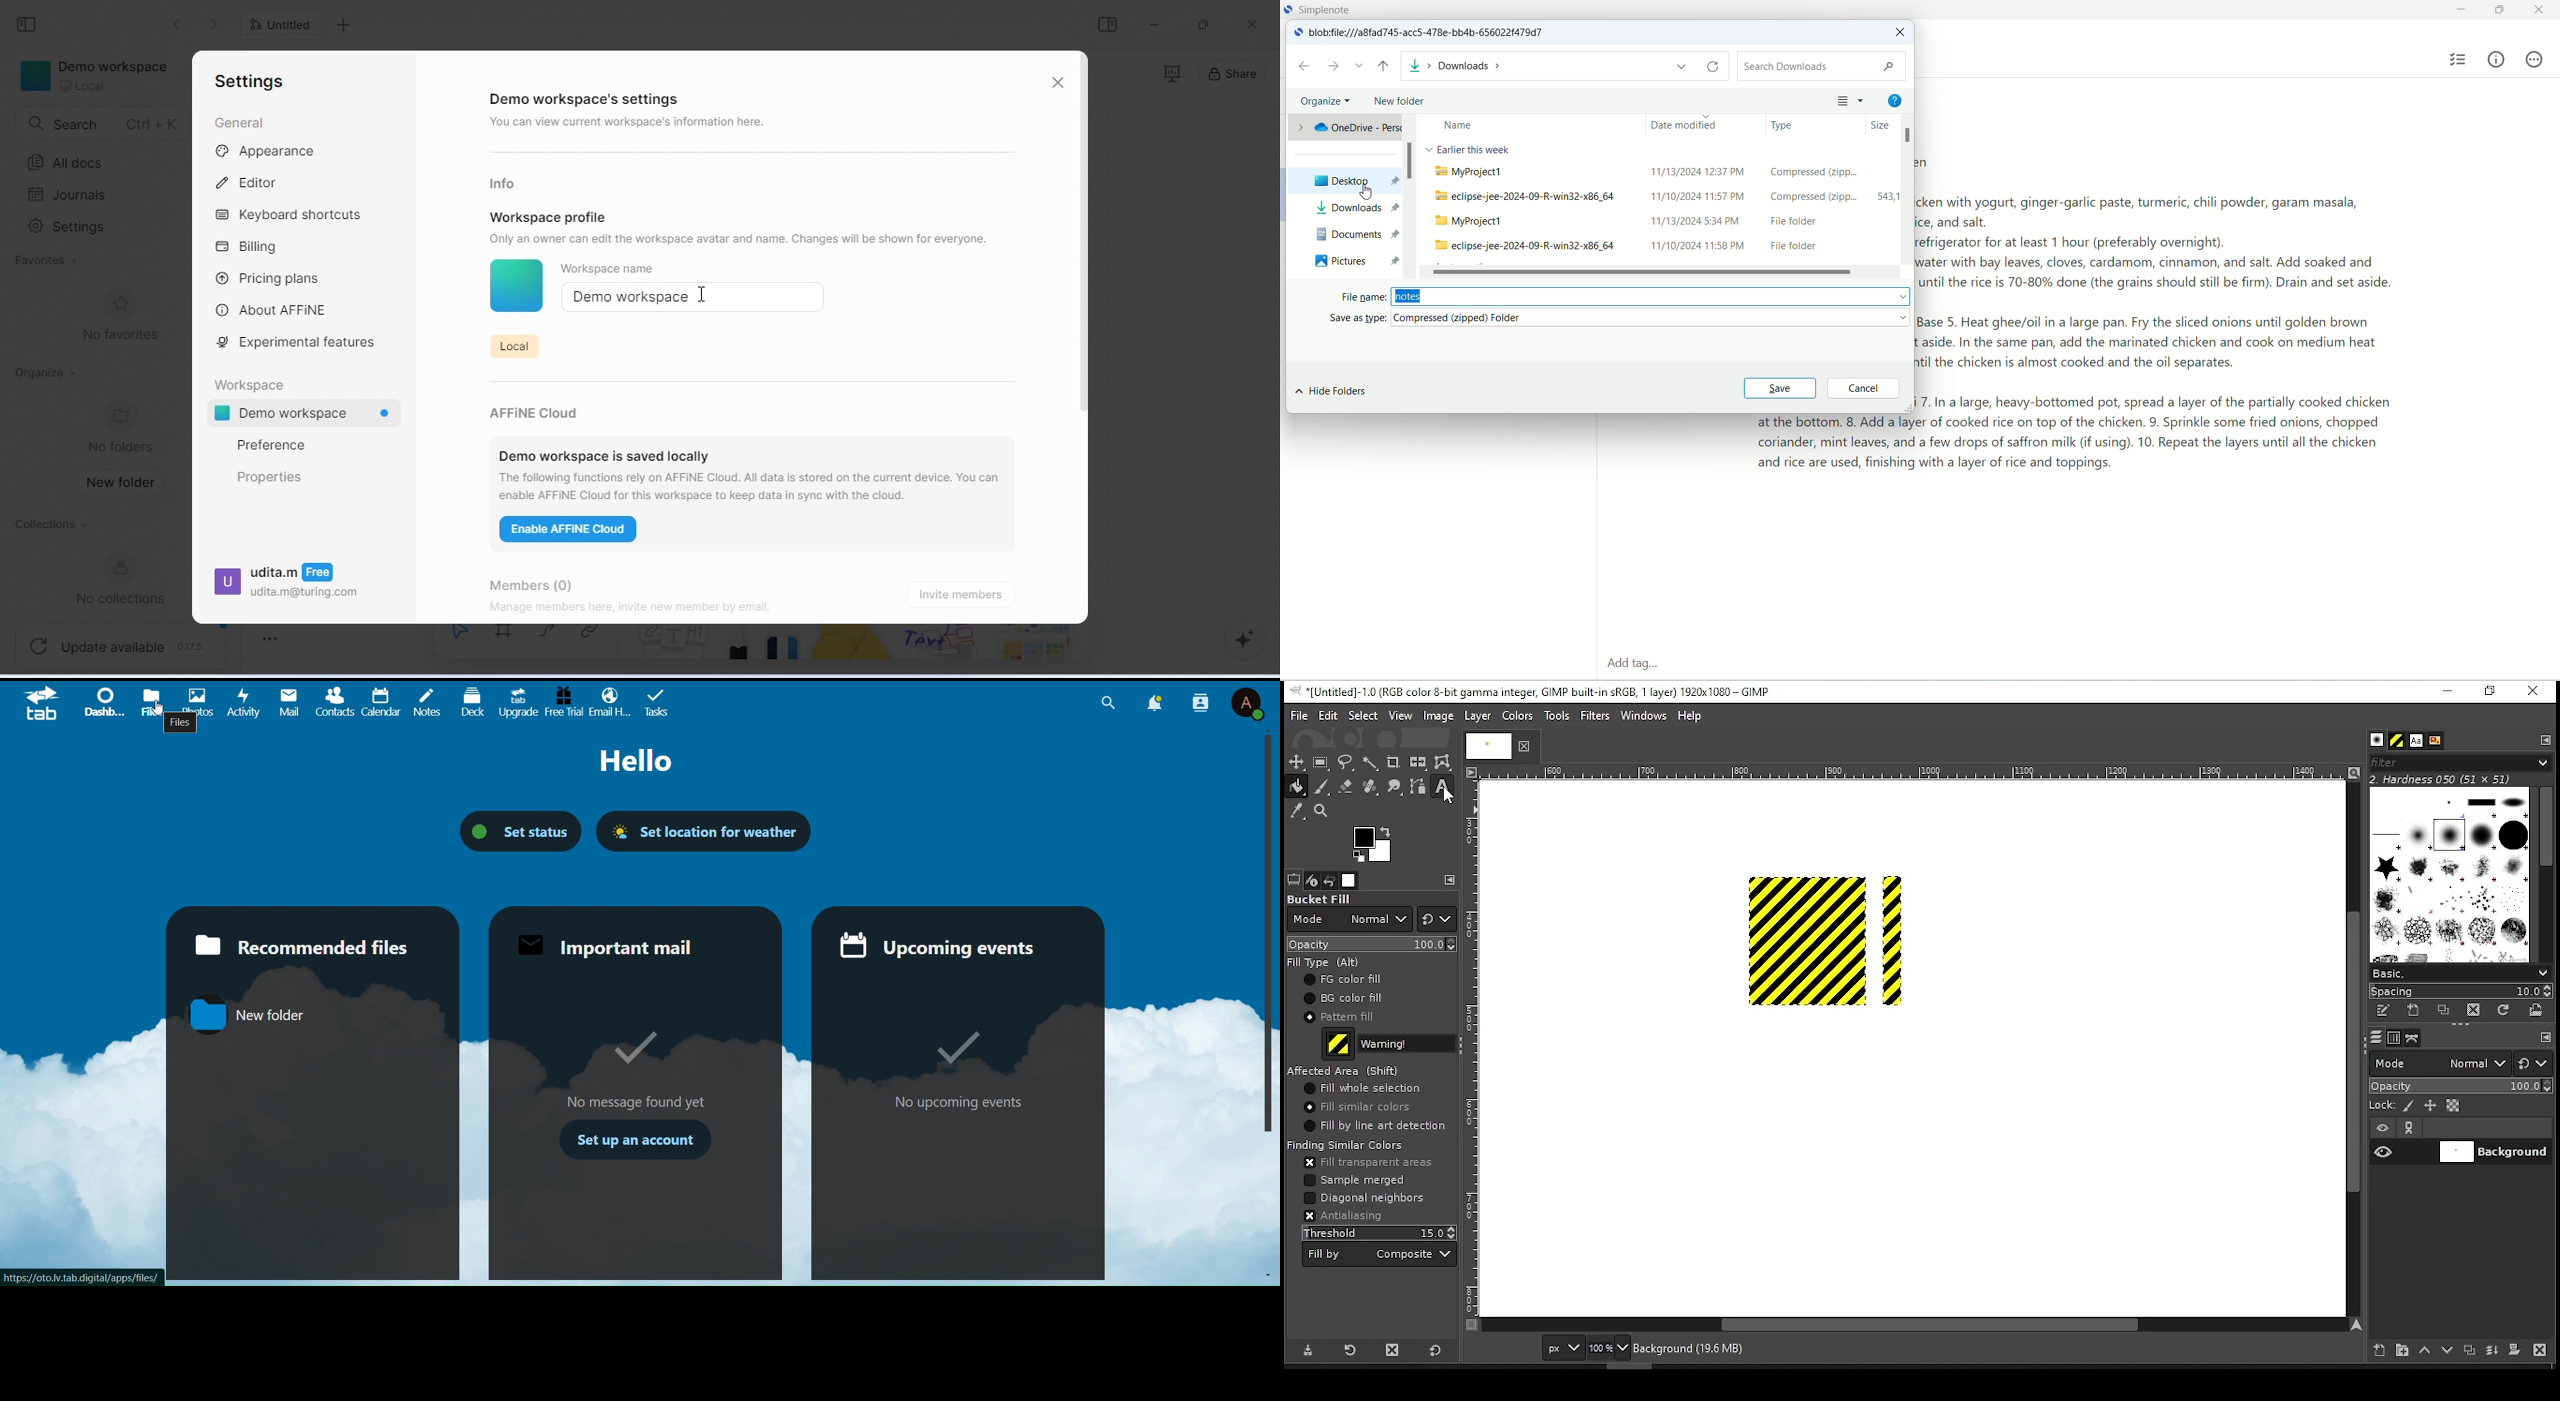 The height and width of the screenshot is (1428, 2576). I want to click on font, so click(2415, 741).